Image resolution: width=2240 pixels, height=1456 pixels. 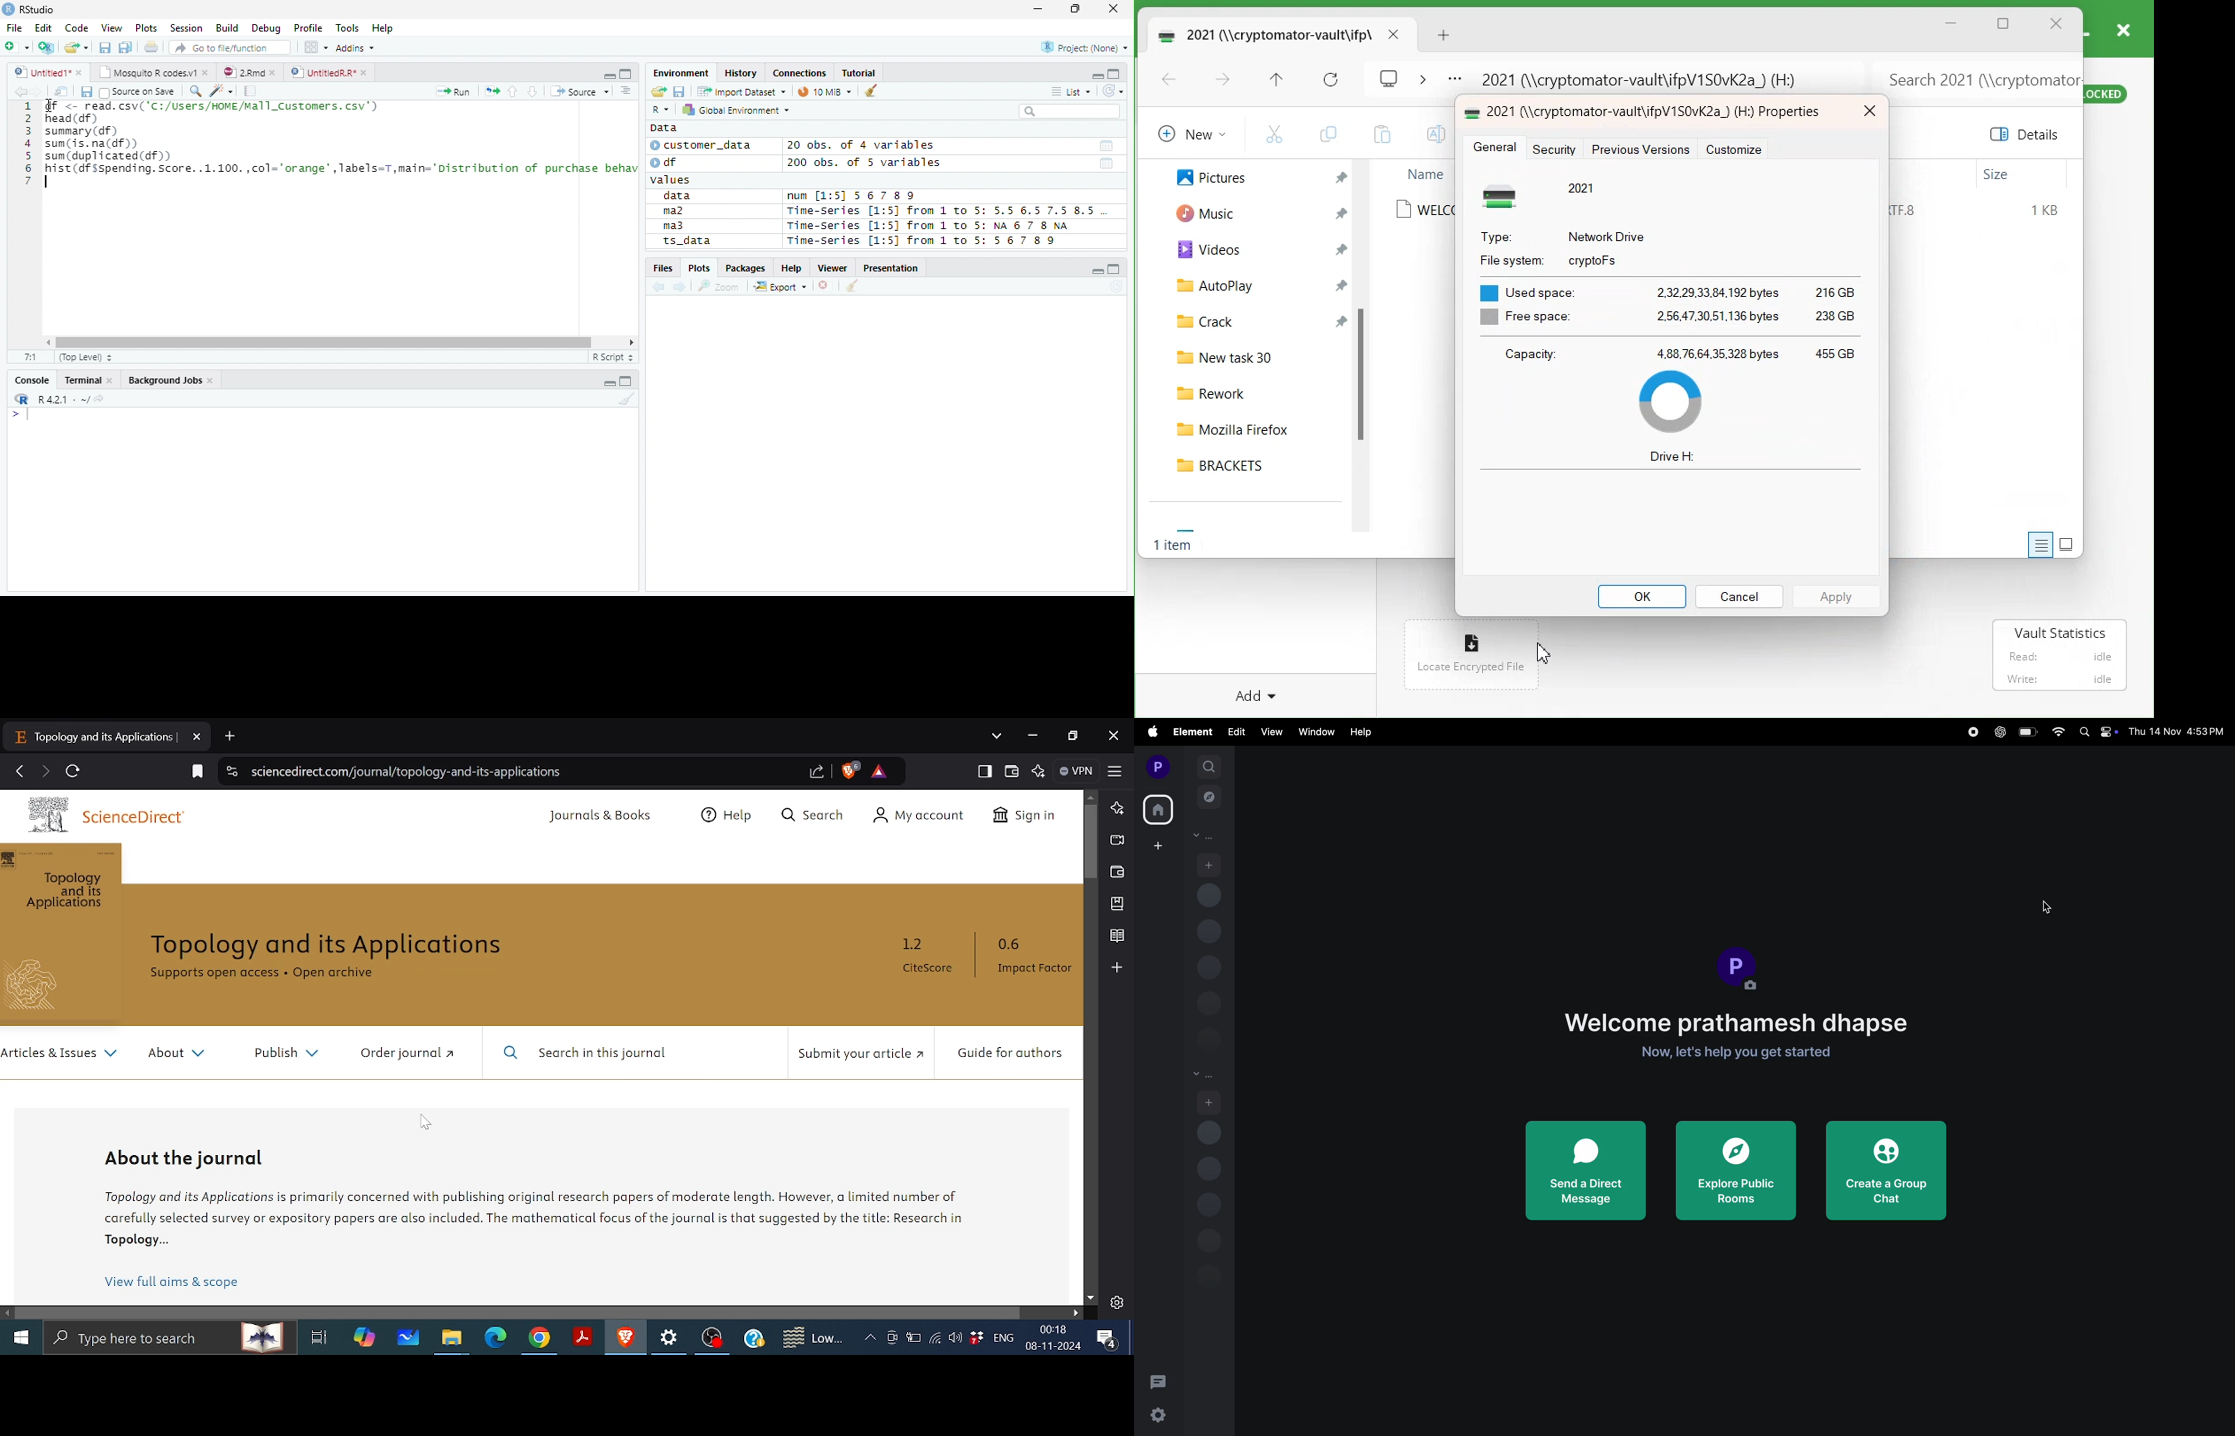 I want to click on List, so click(x=1070, y=92).